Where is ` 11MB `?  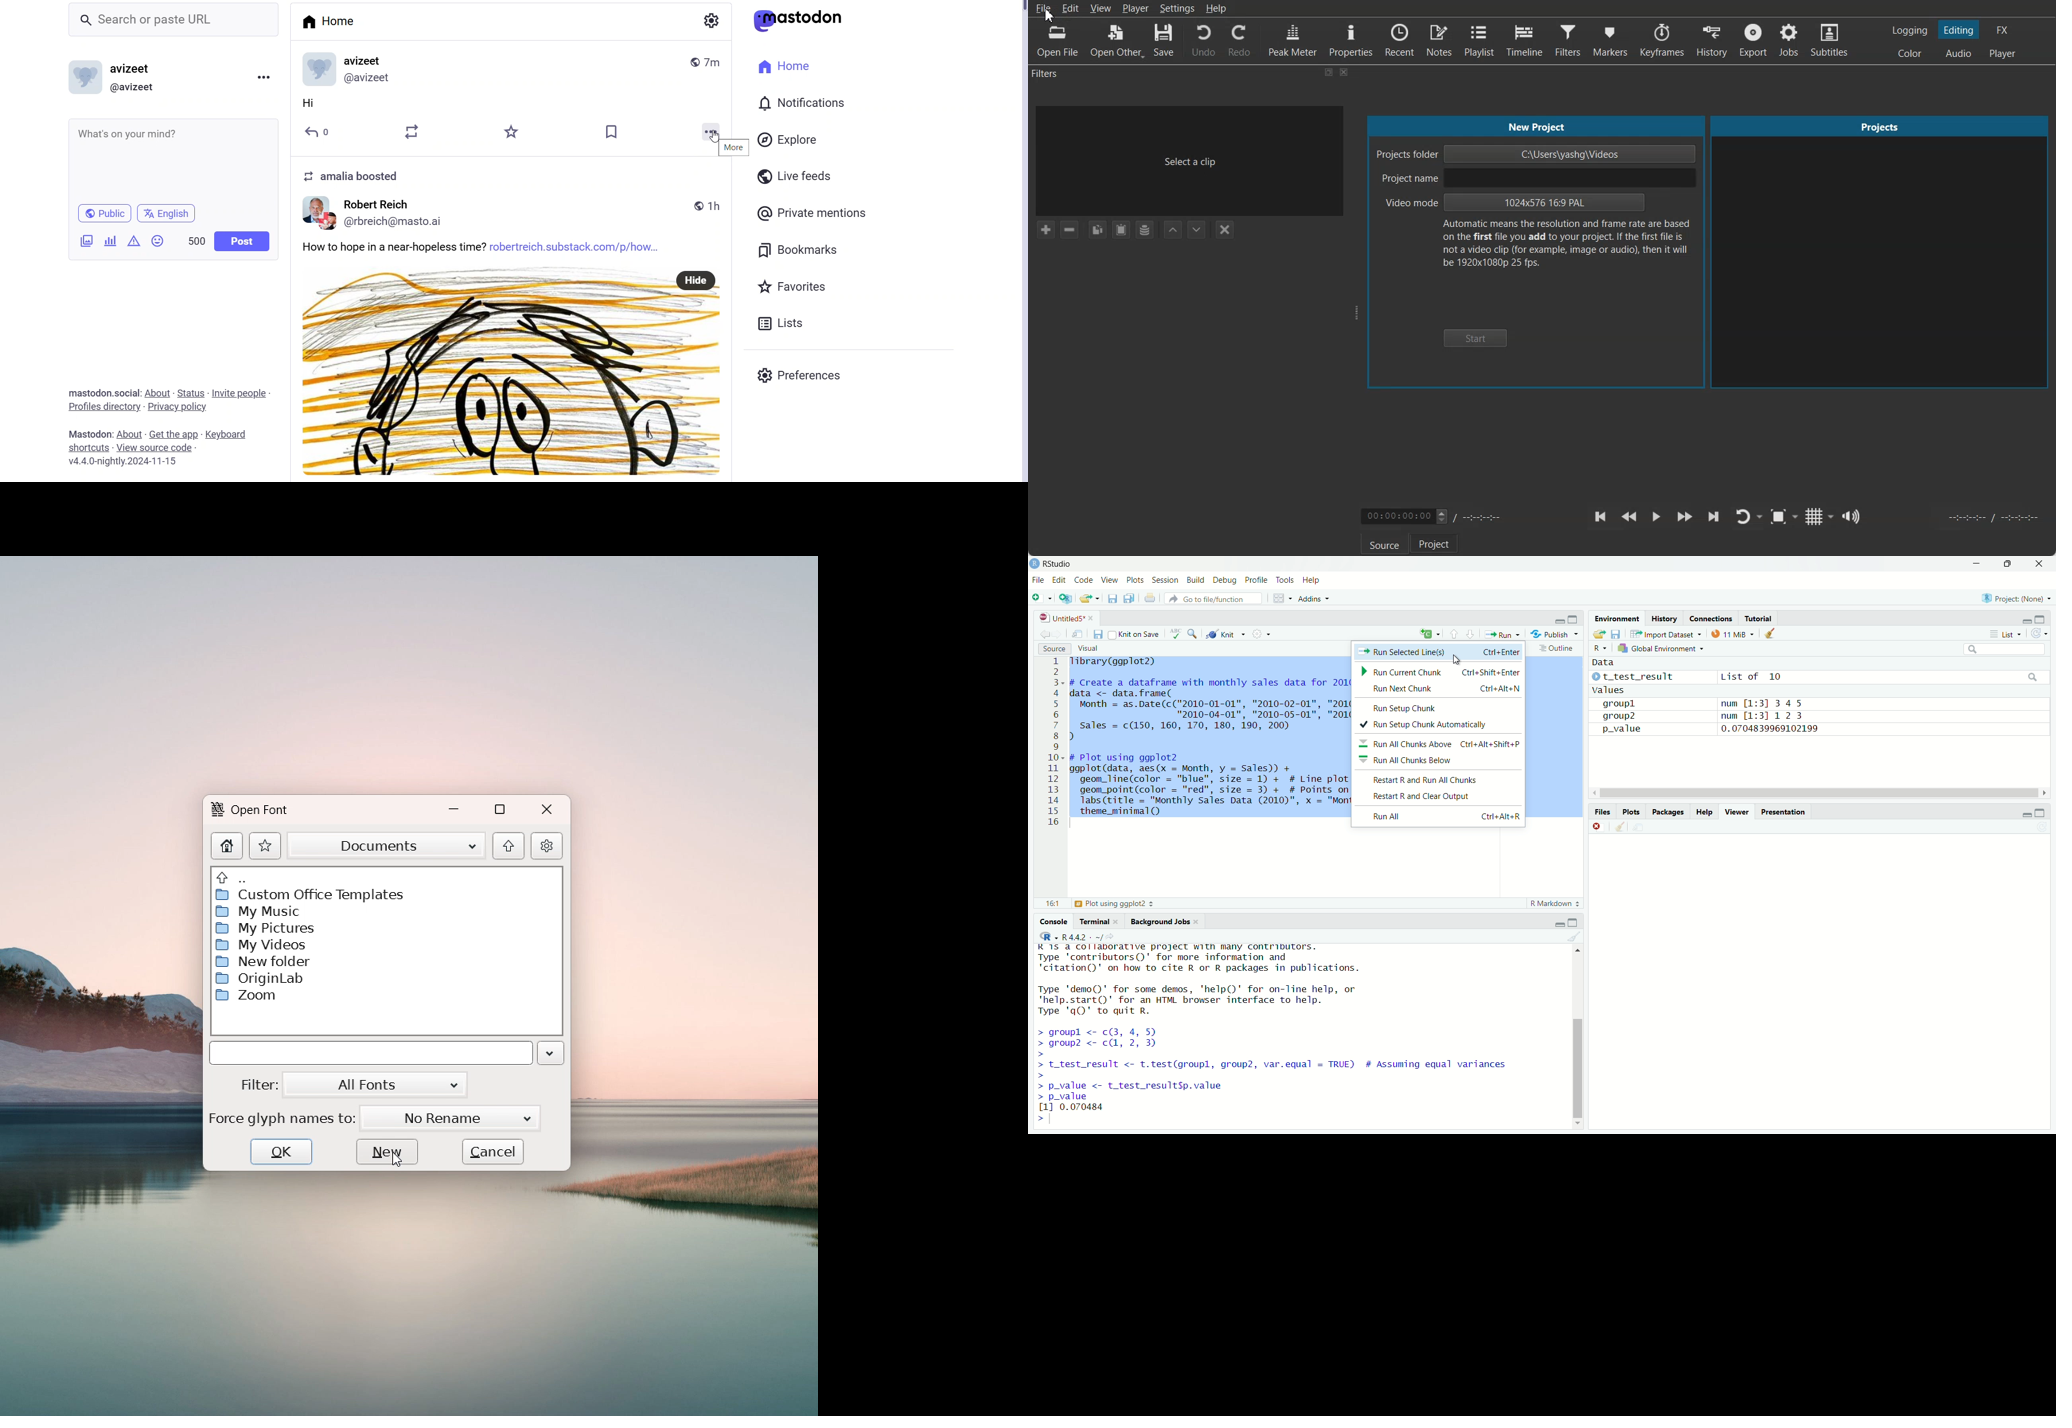
 11MB  is located at coordinates (1733, 634).